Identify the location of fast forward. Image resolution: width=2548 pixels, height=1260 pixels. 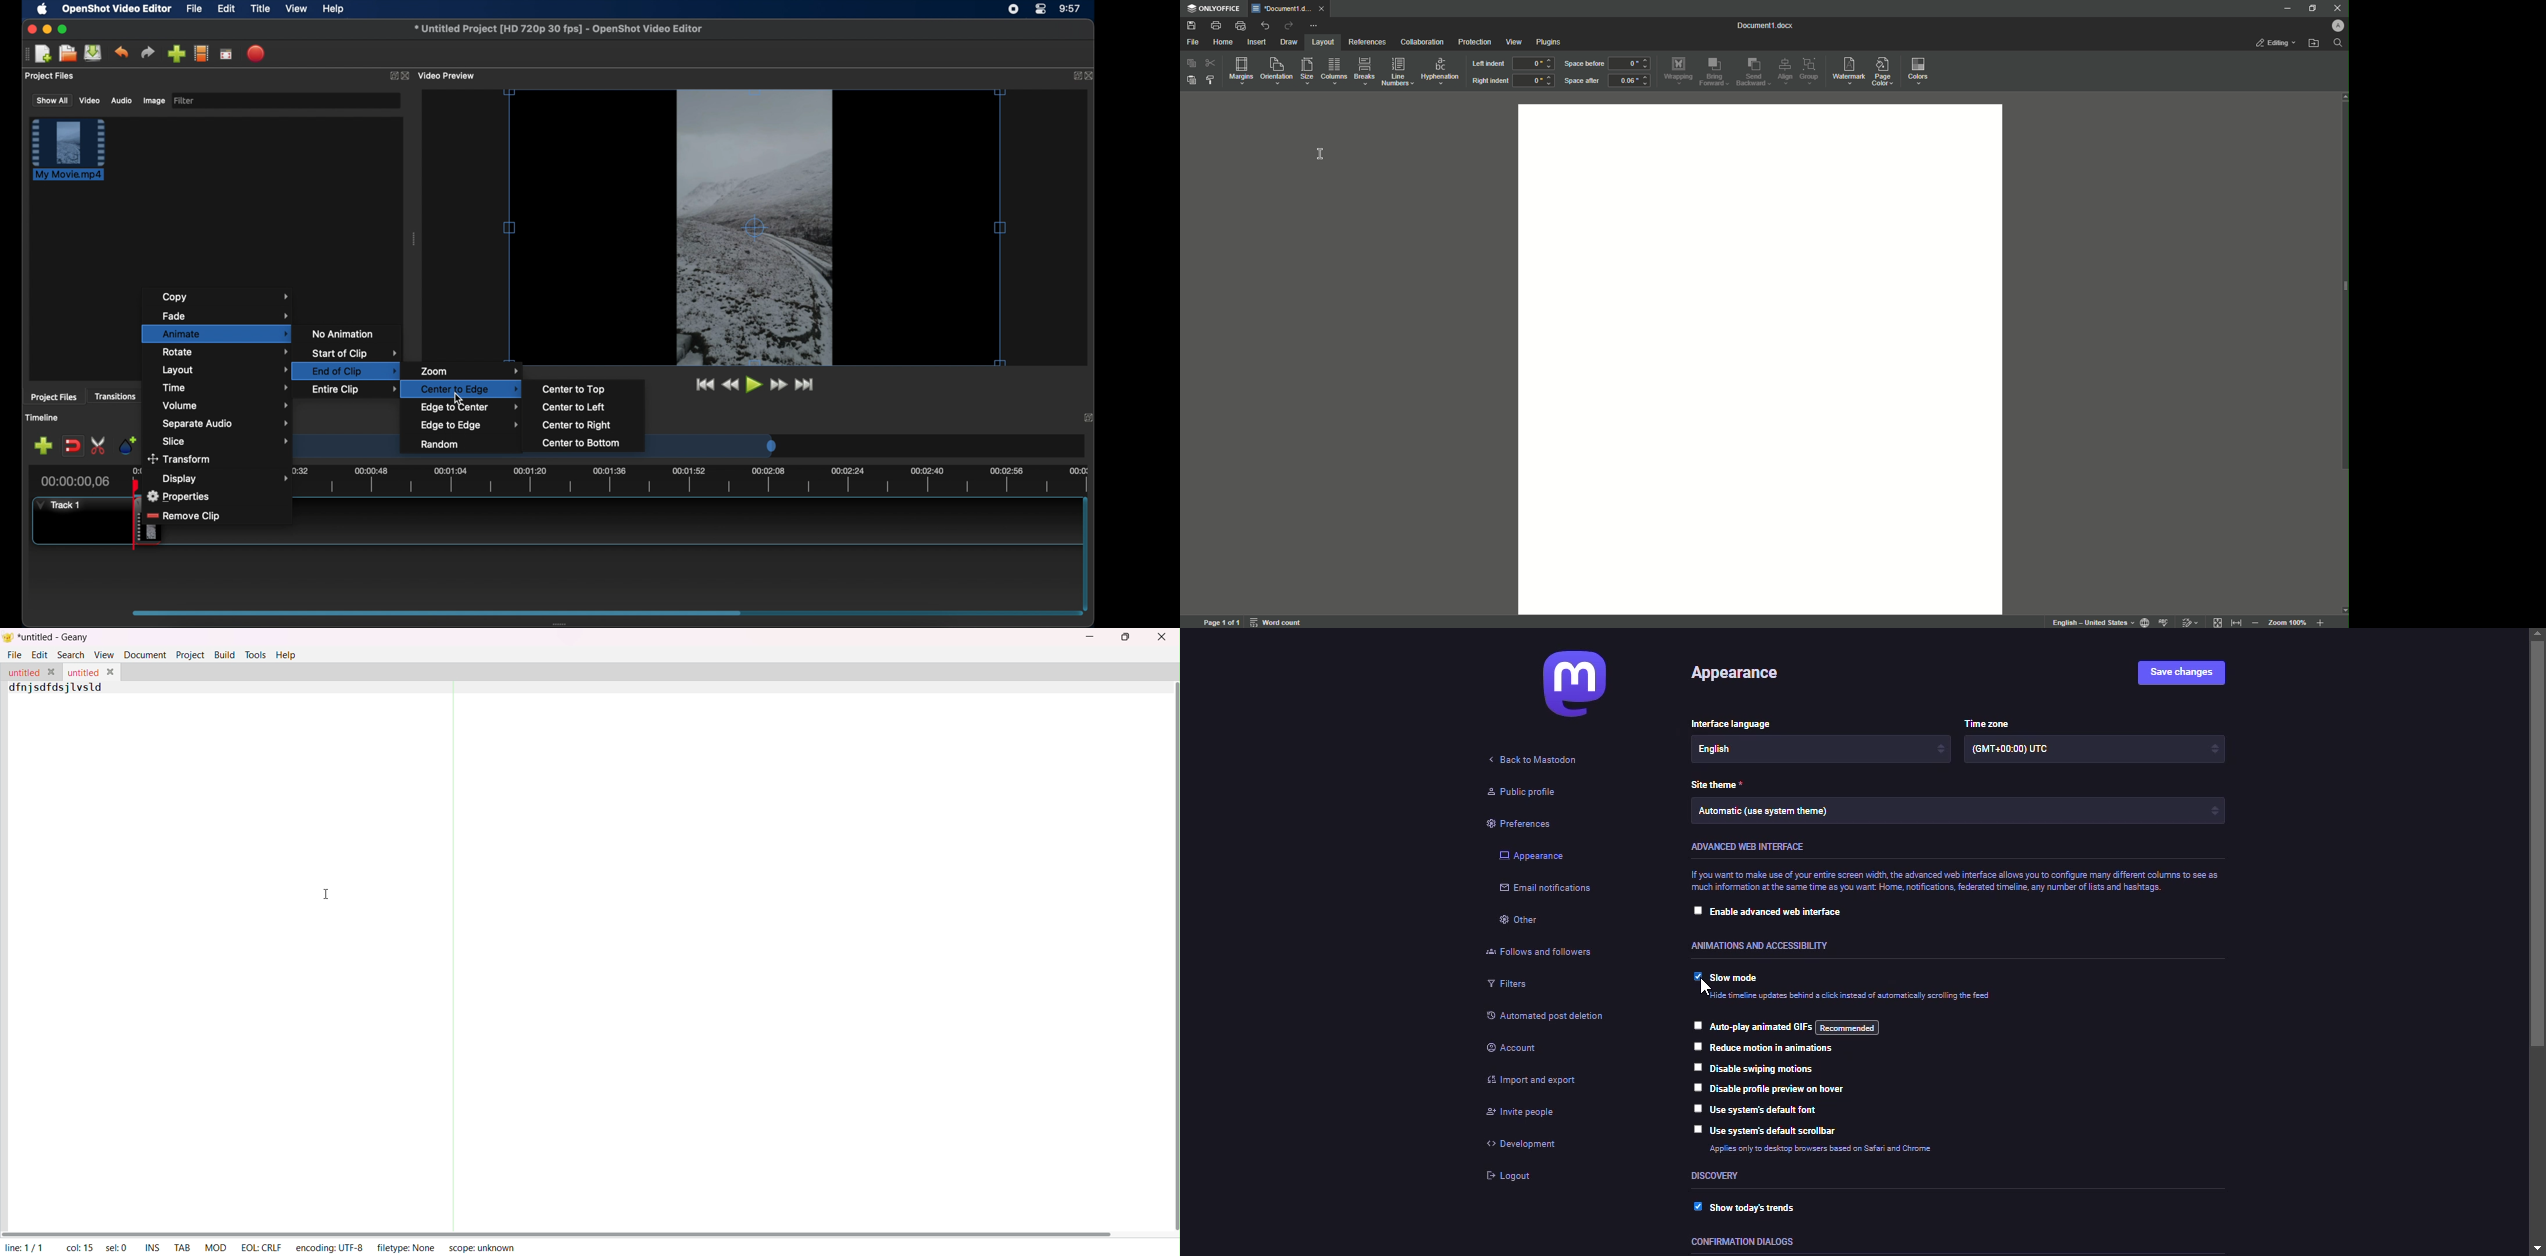
(780, 385).